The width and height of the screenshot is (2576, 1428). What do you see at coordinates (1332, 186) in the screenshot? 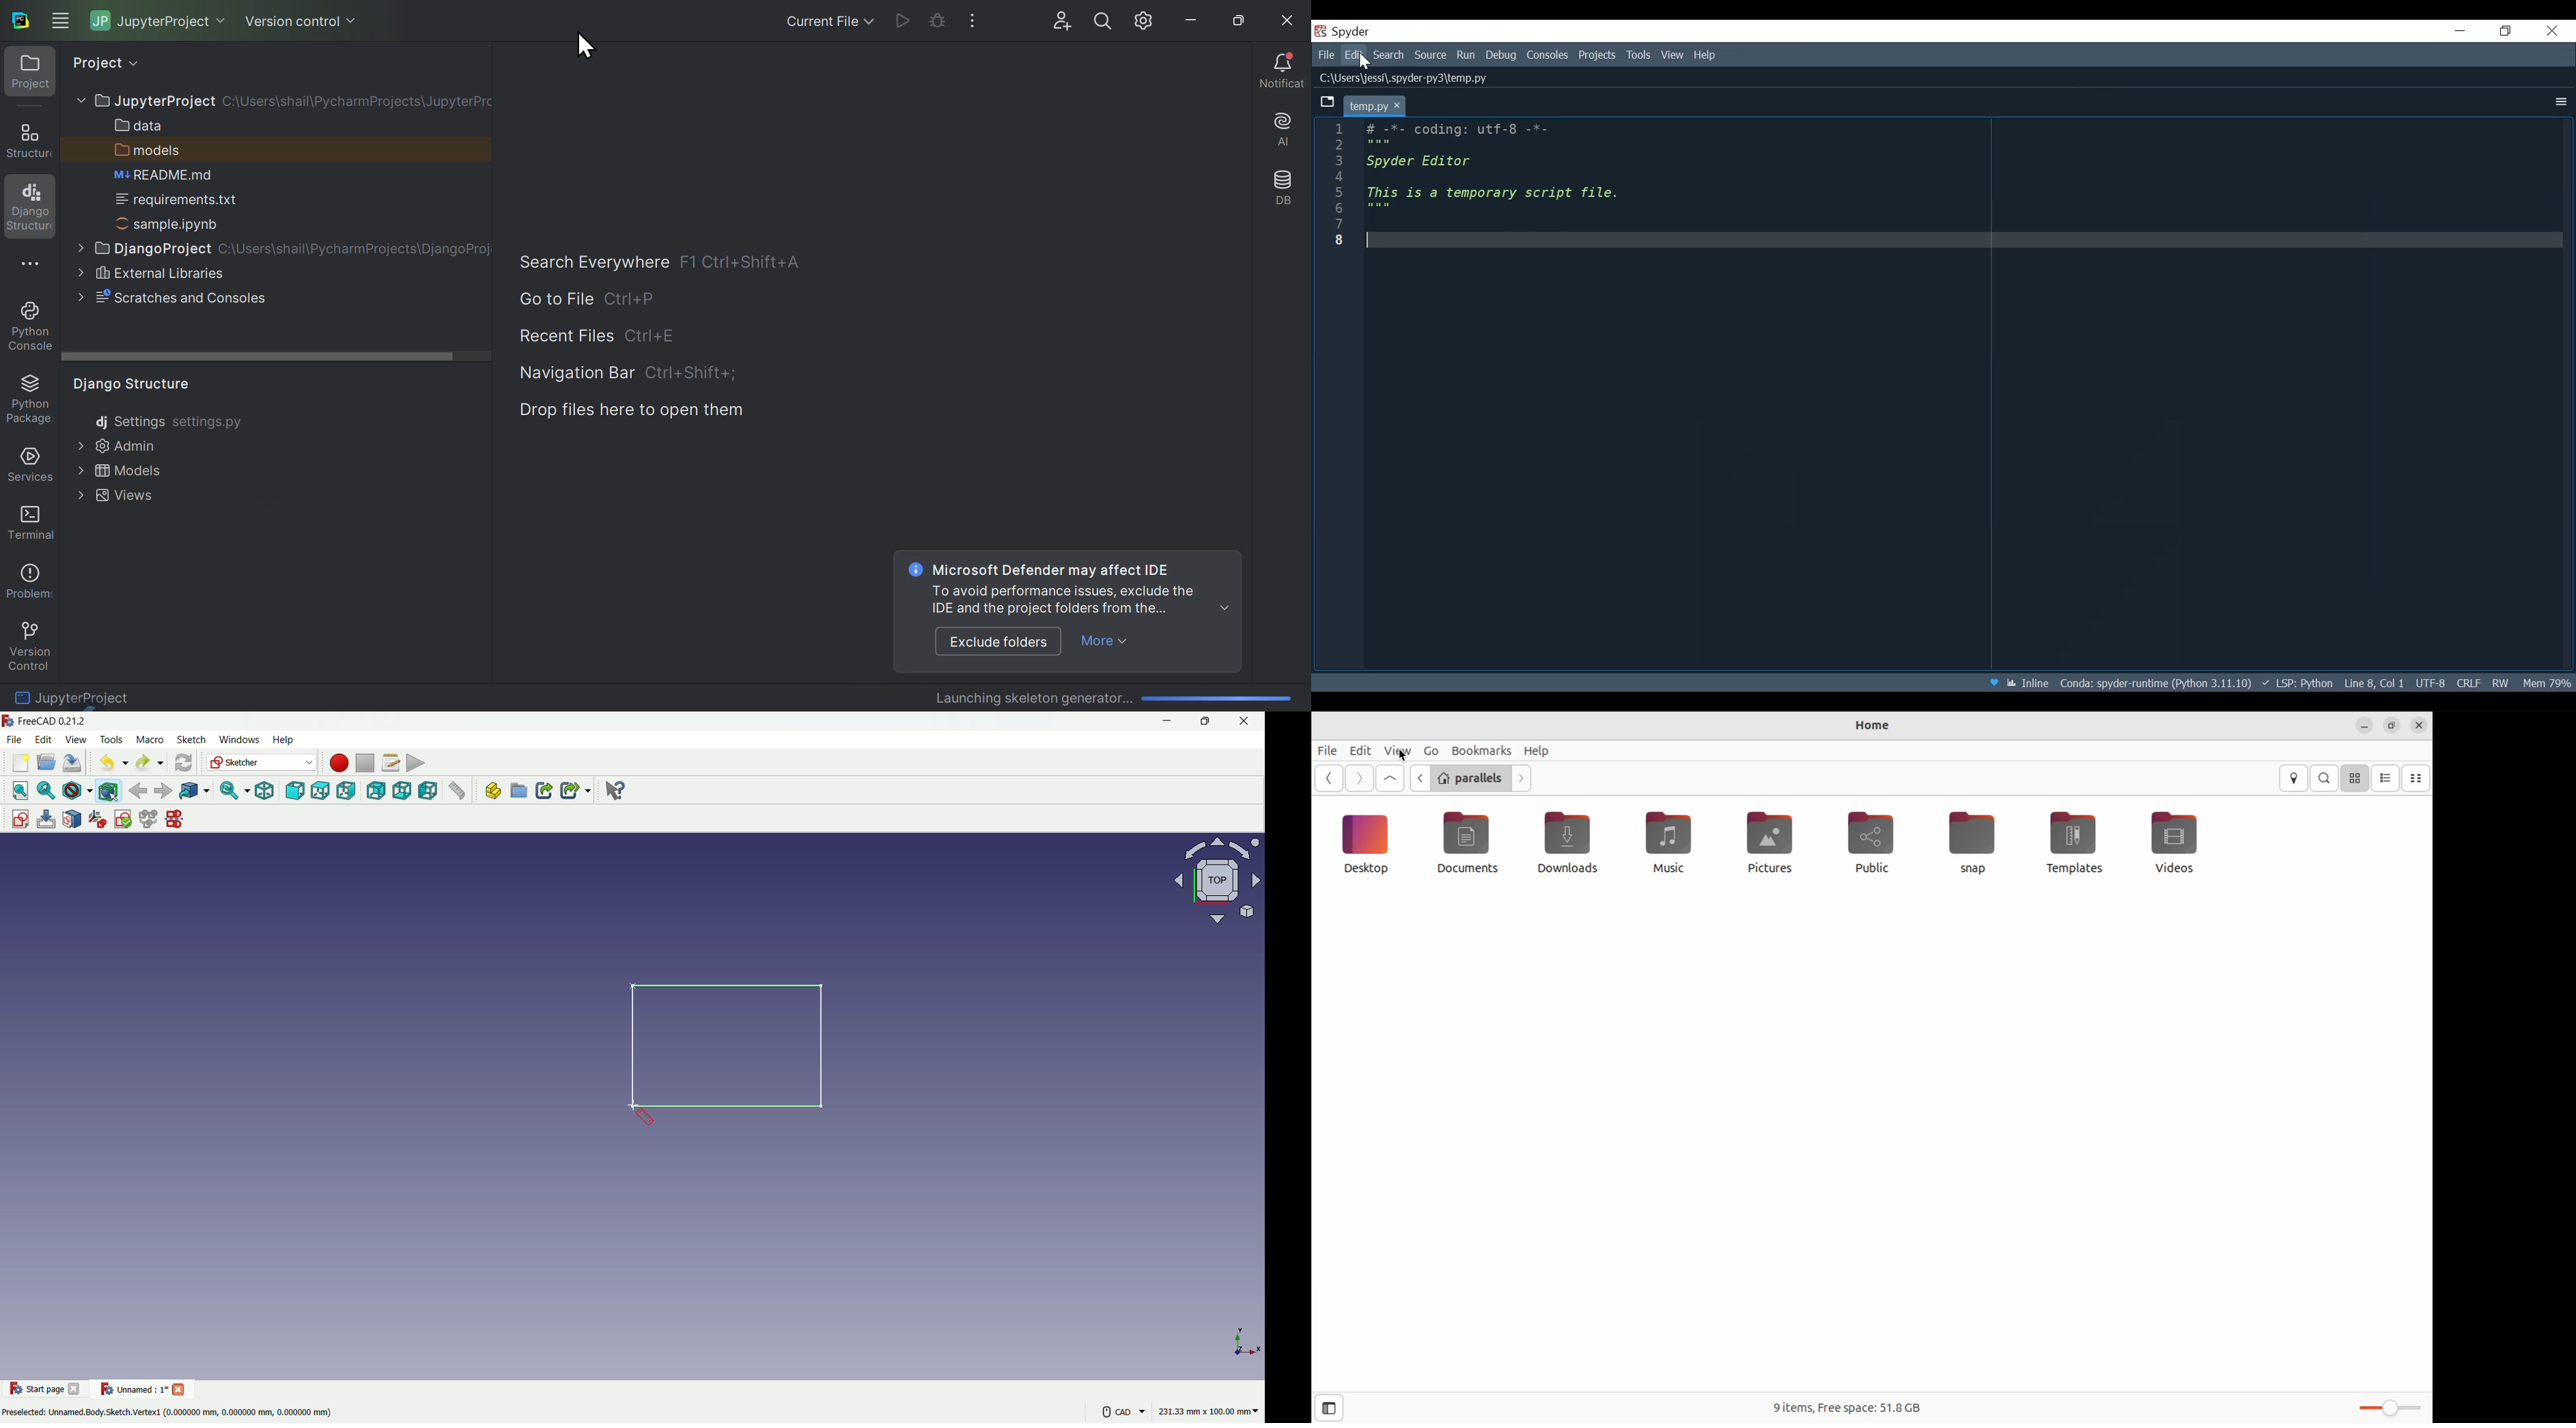
I see `line numbers` at bounding box center [1332, 186].